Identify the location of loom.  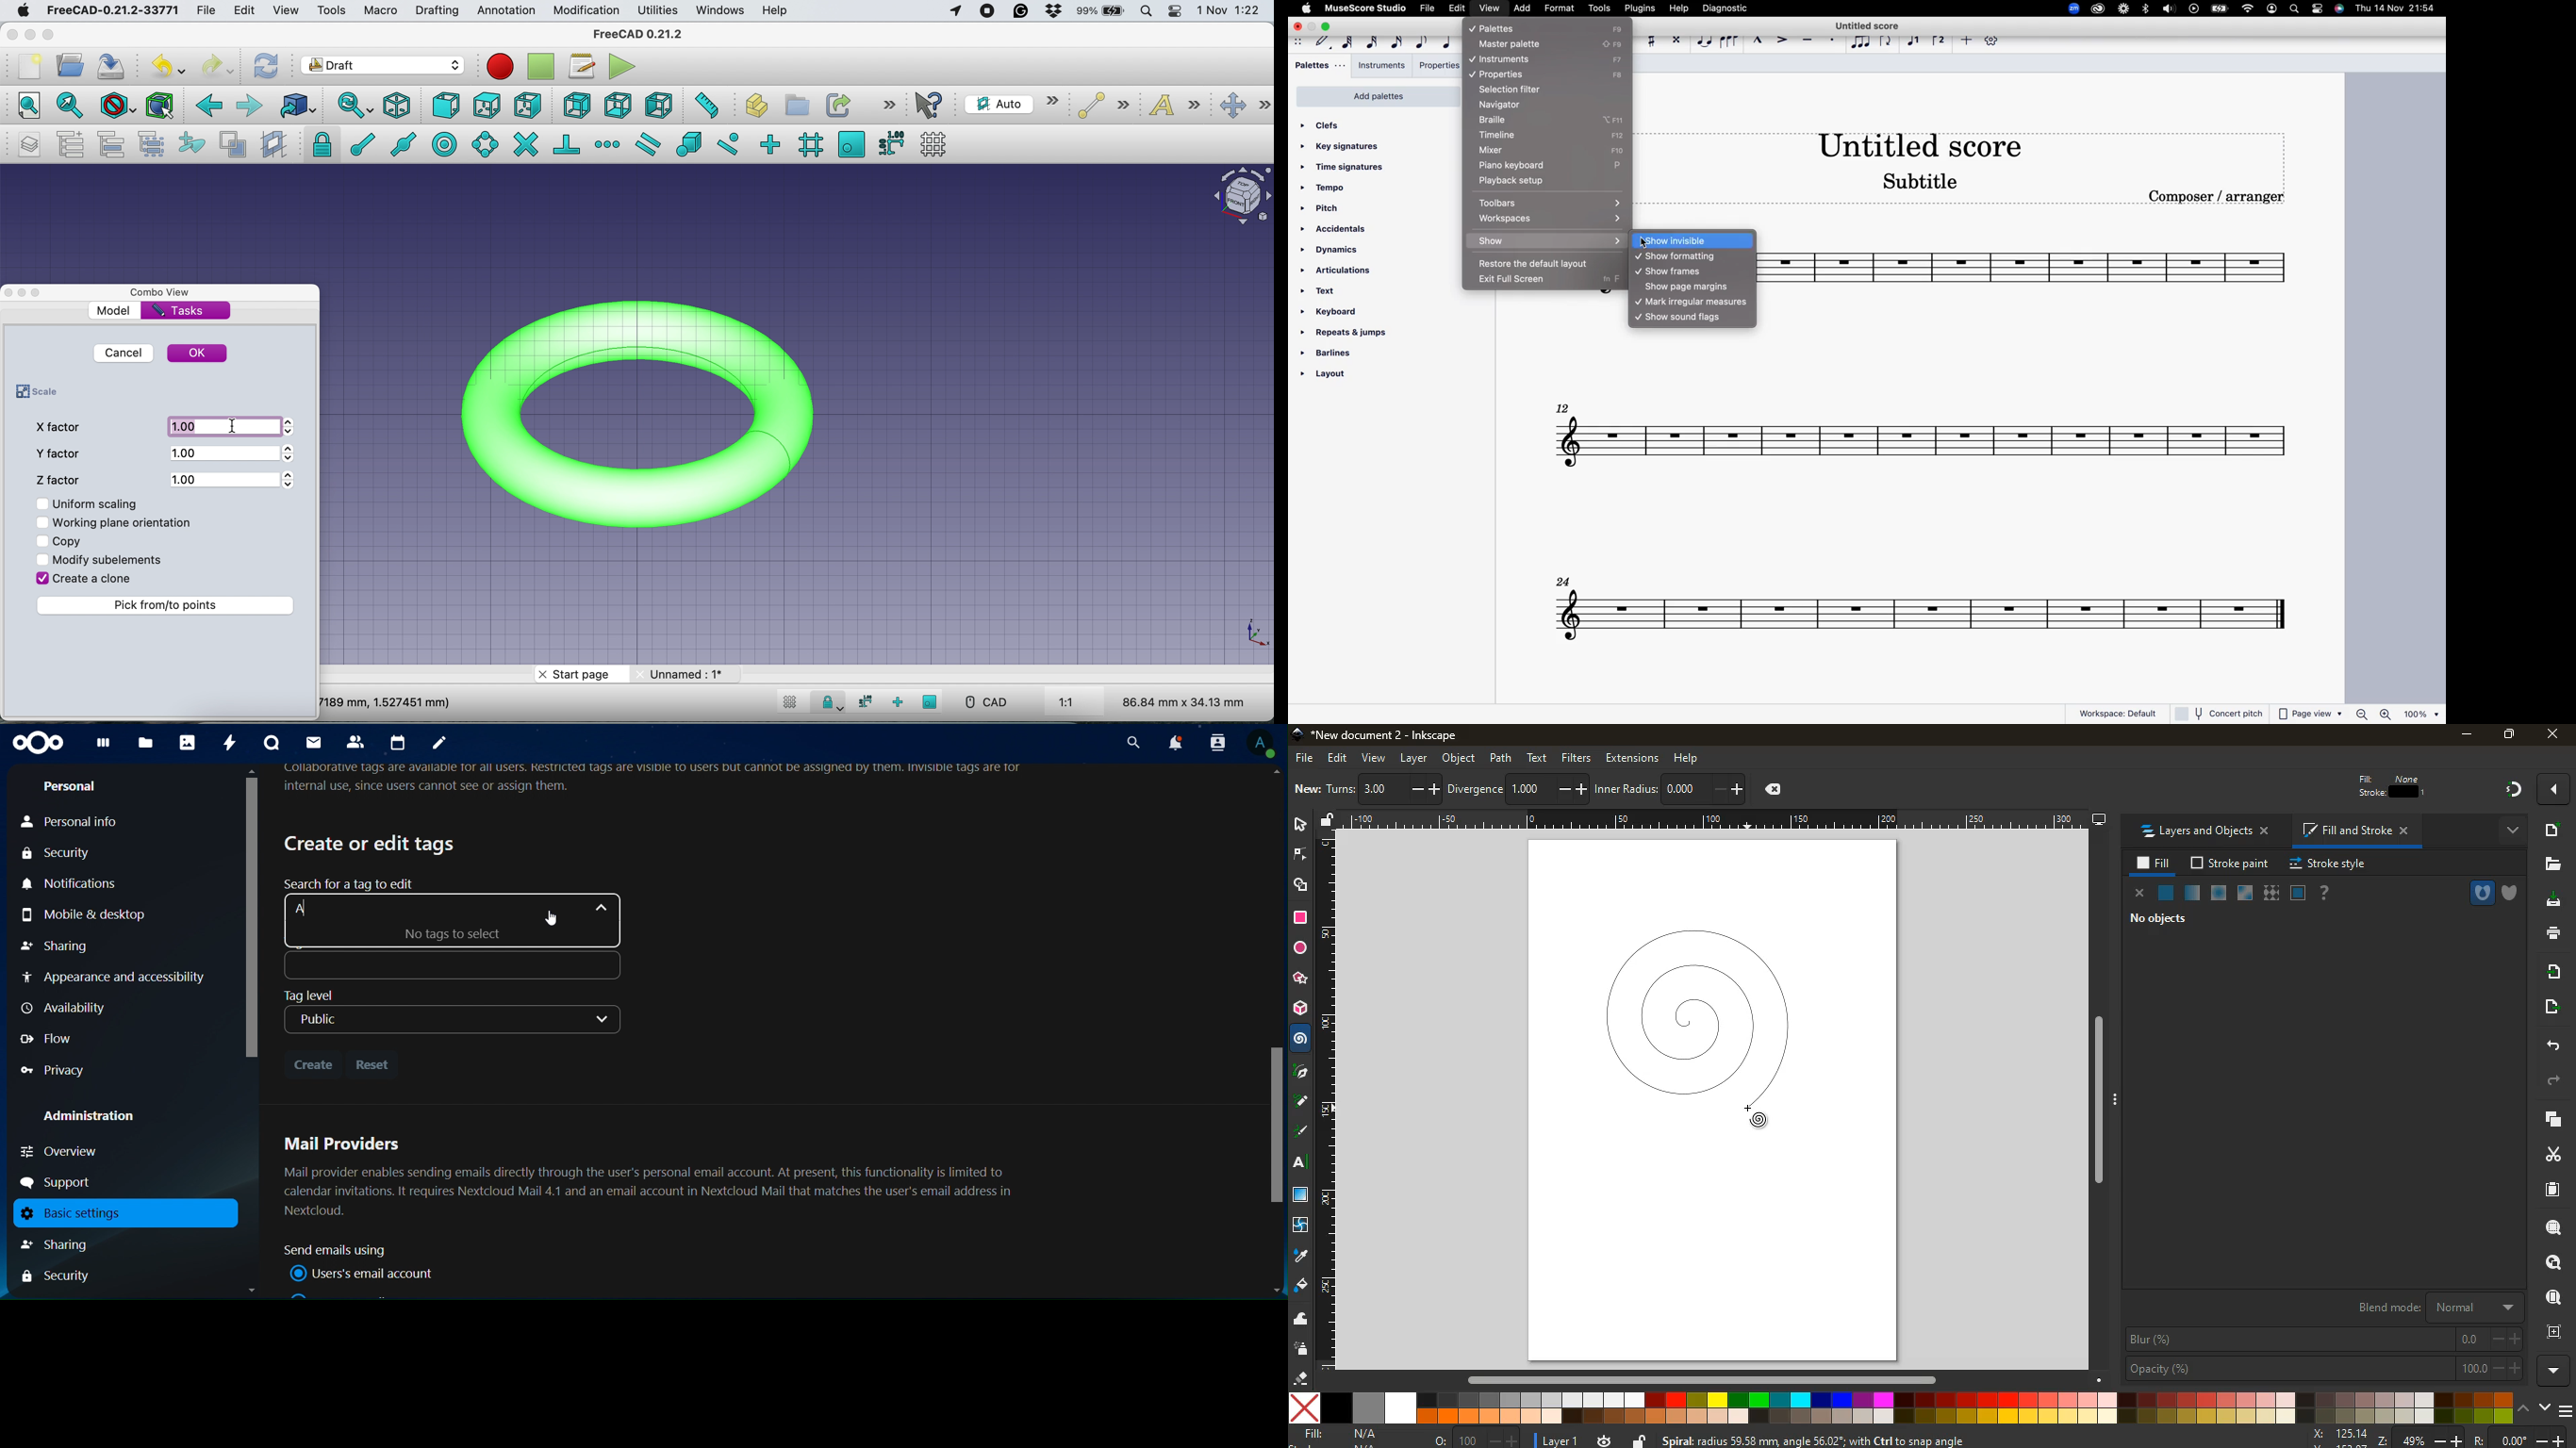
(2124, 10).